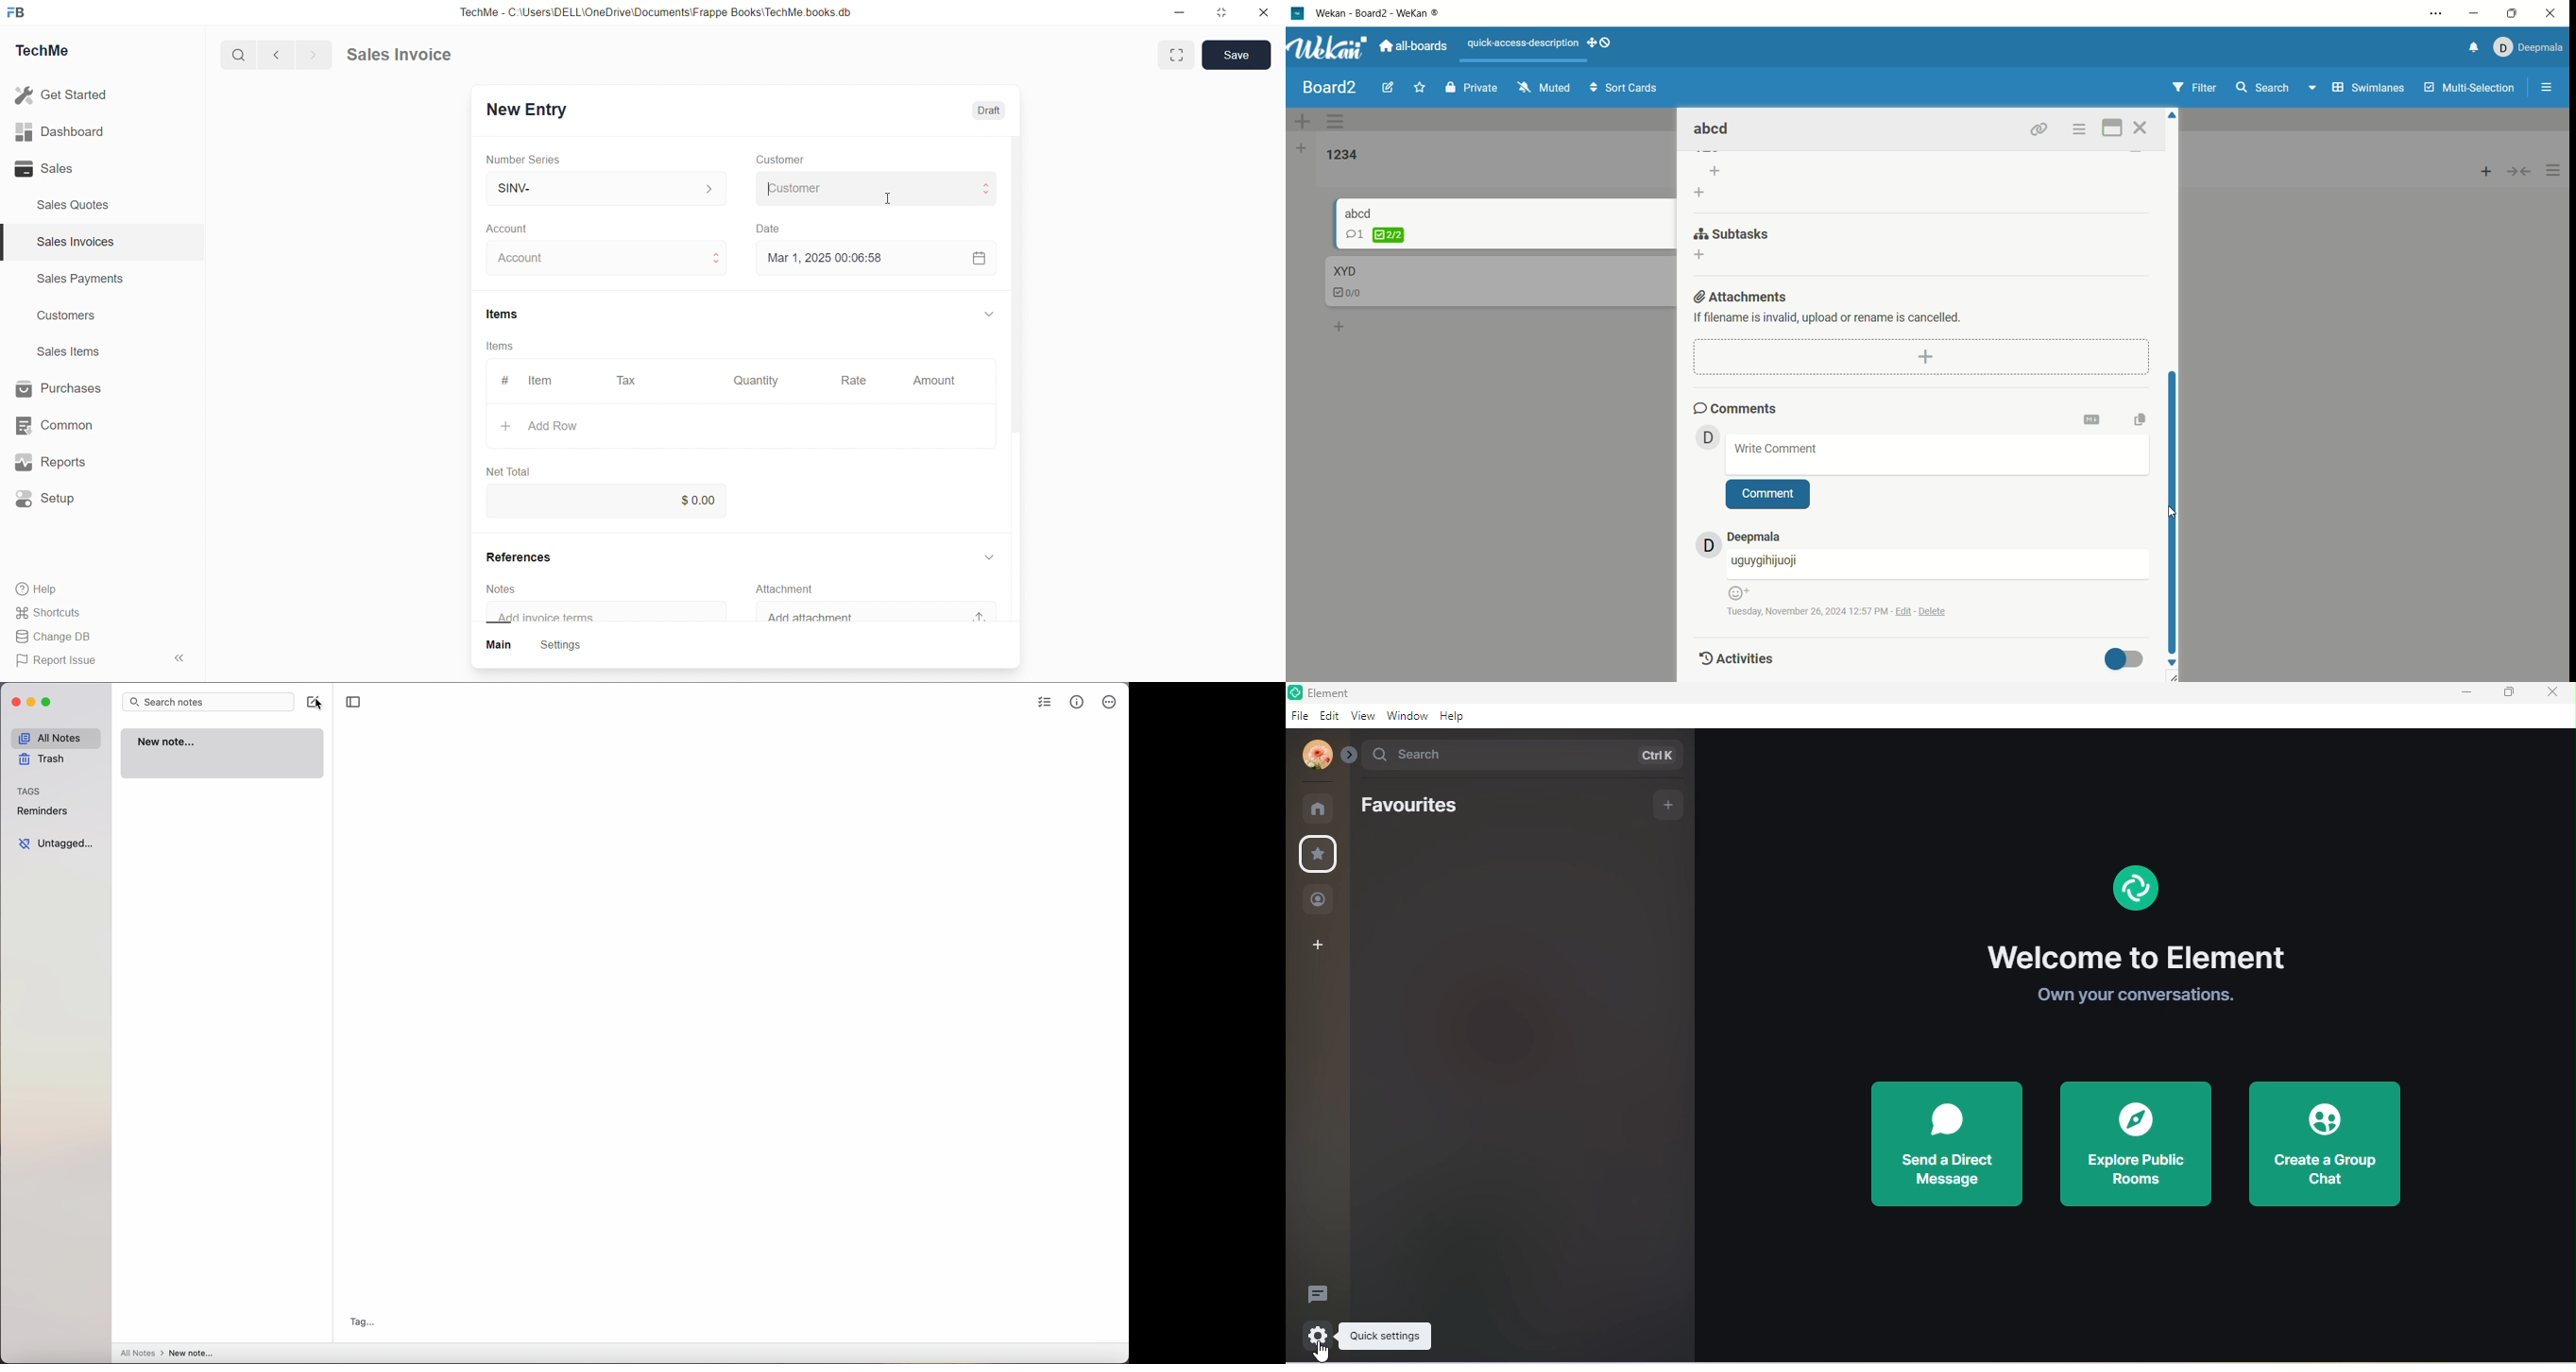  Describe the element at coordinates (1301, 150) in the screenshot. I see `add list` at that location.